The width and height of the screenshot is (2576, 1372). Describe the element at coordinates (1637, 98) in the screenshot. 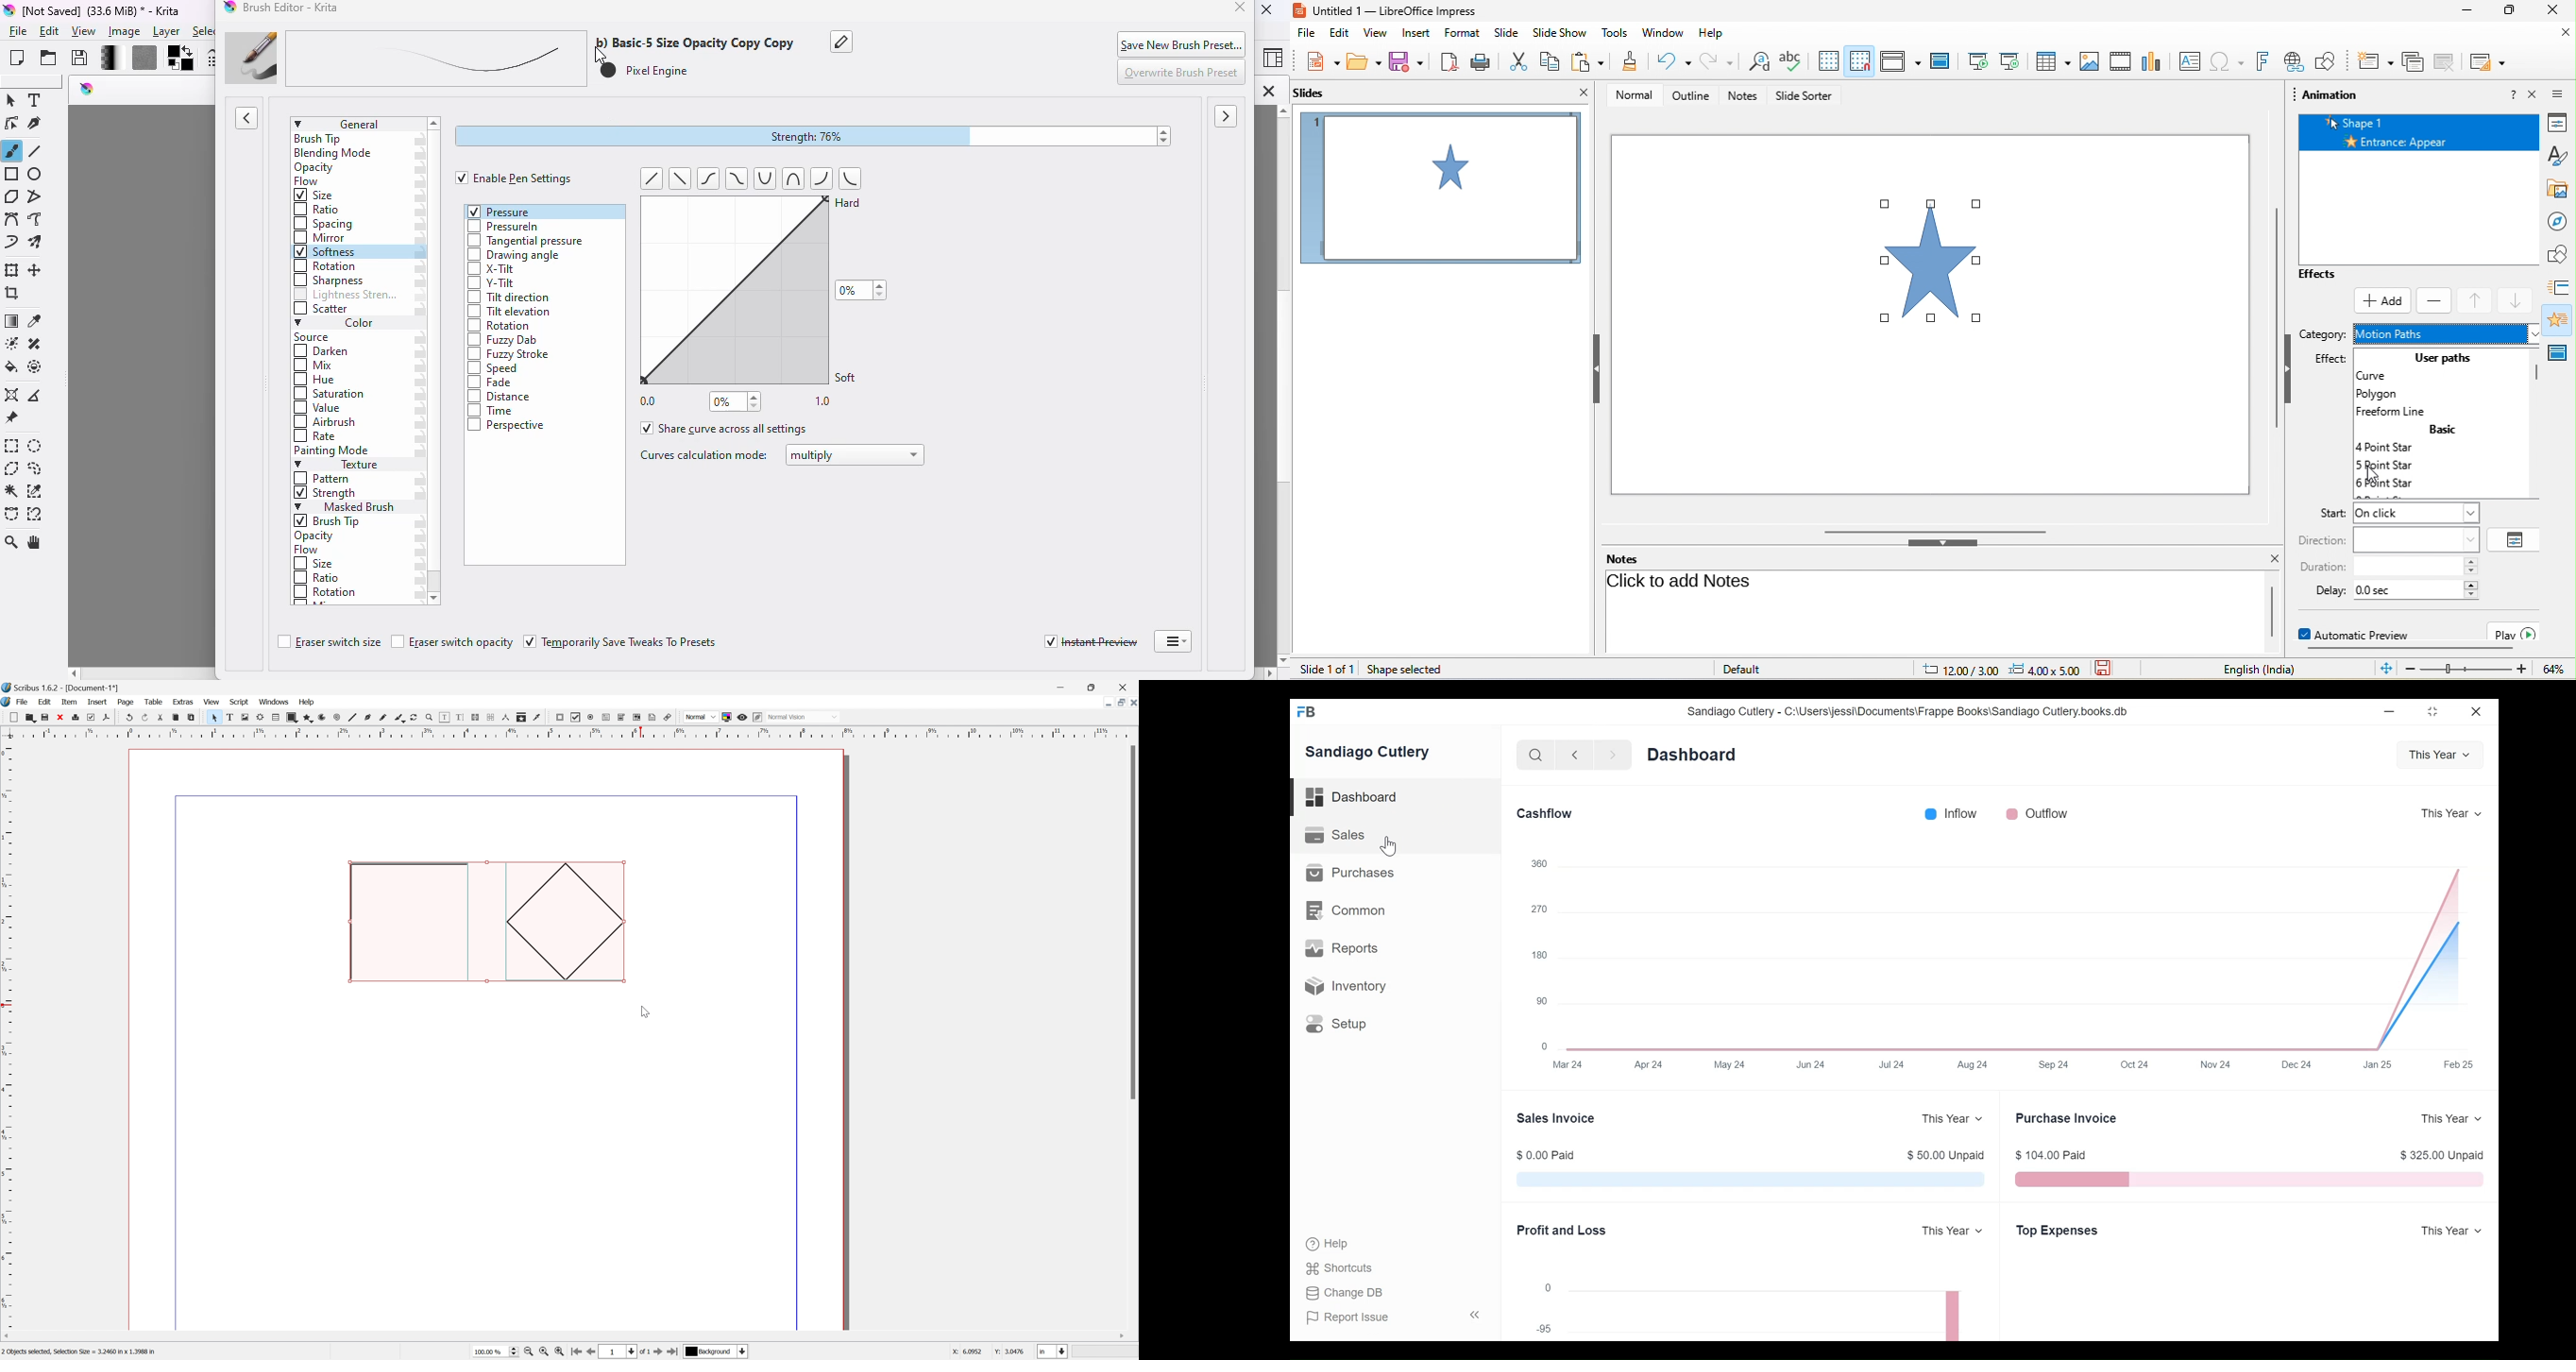

I see `normal` at that location.